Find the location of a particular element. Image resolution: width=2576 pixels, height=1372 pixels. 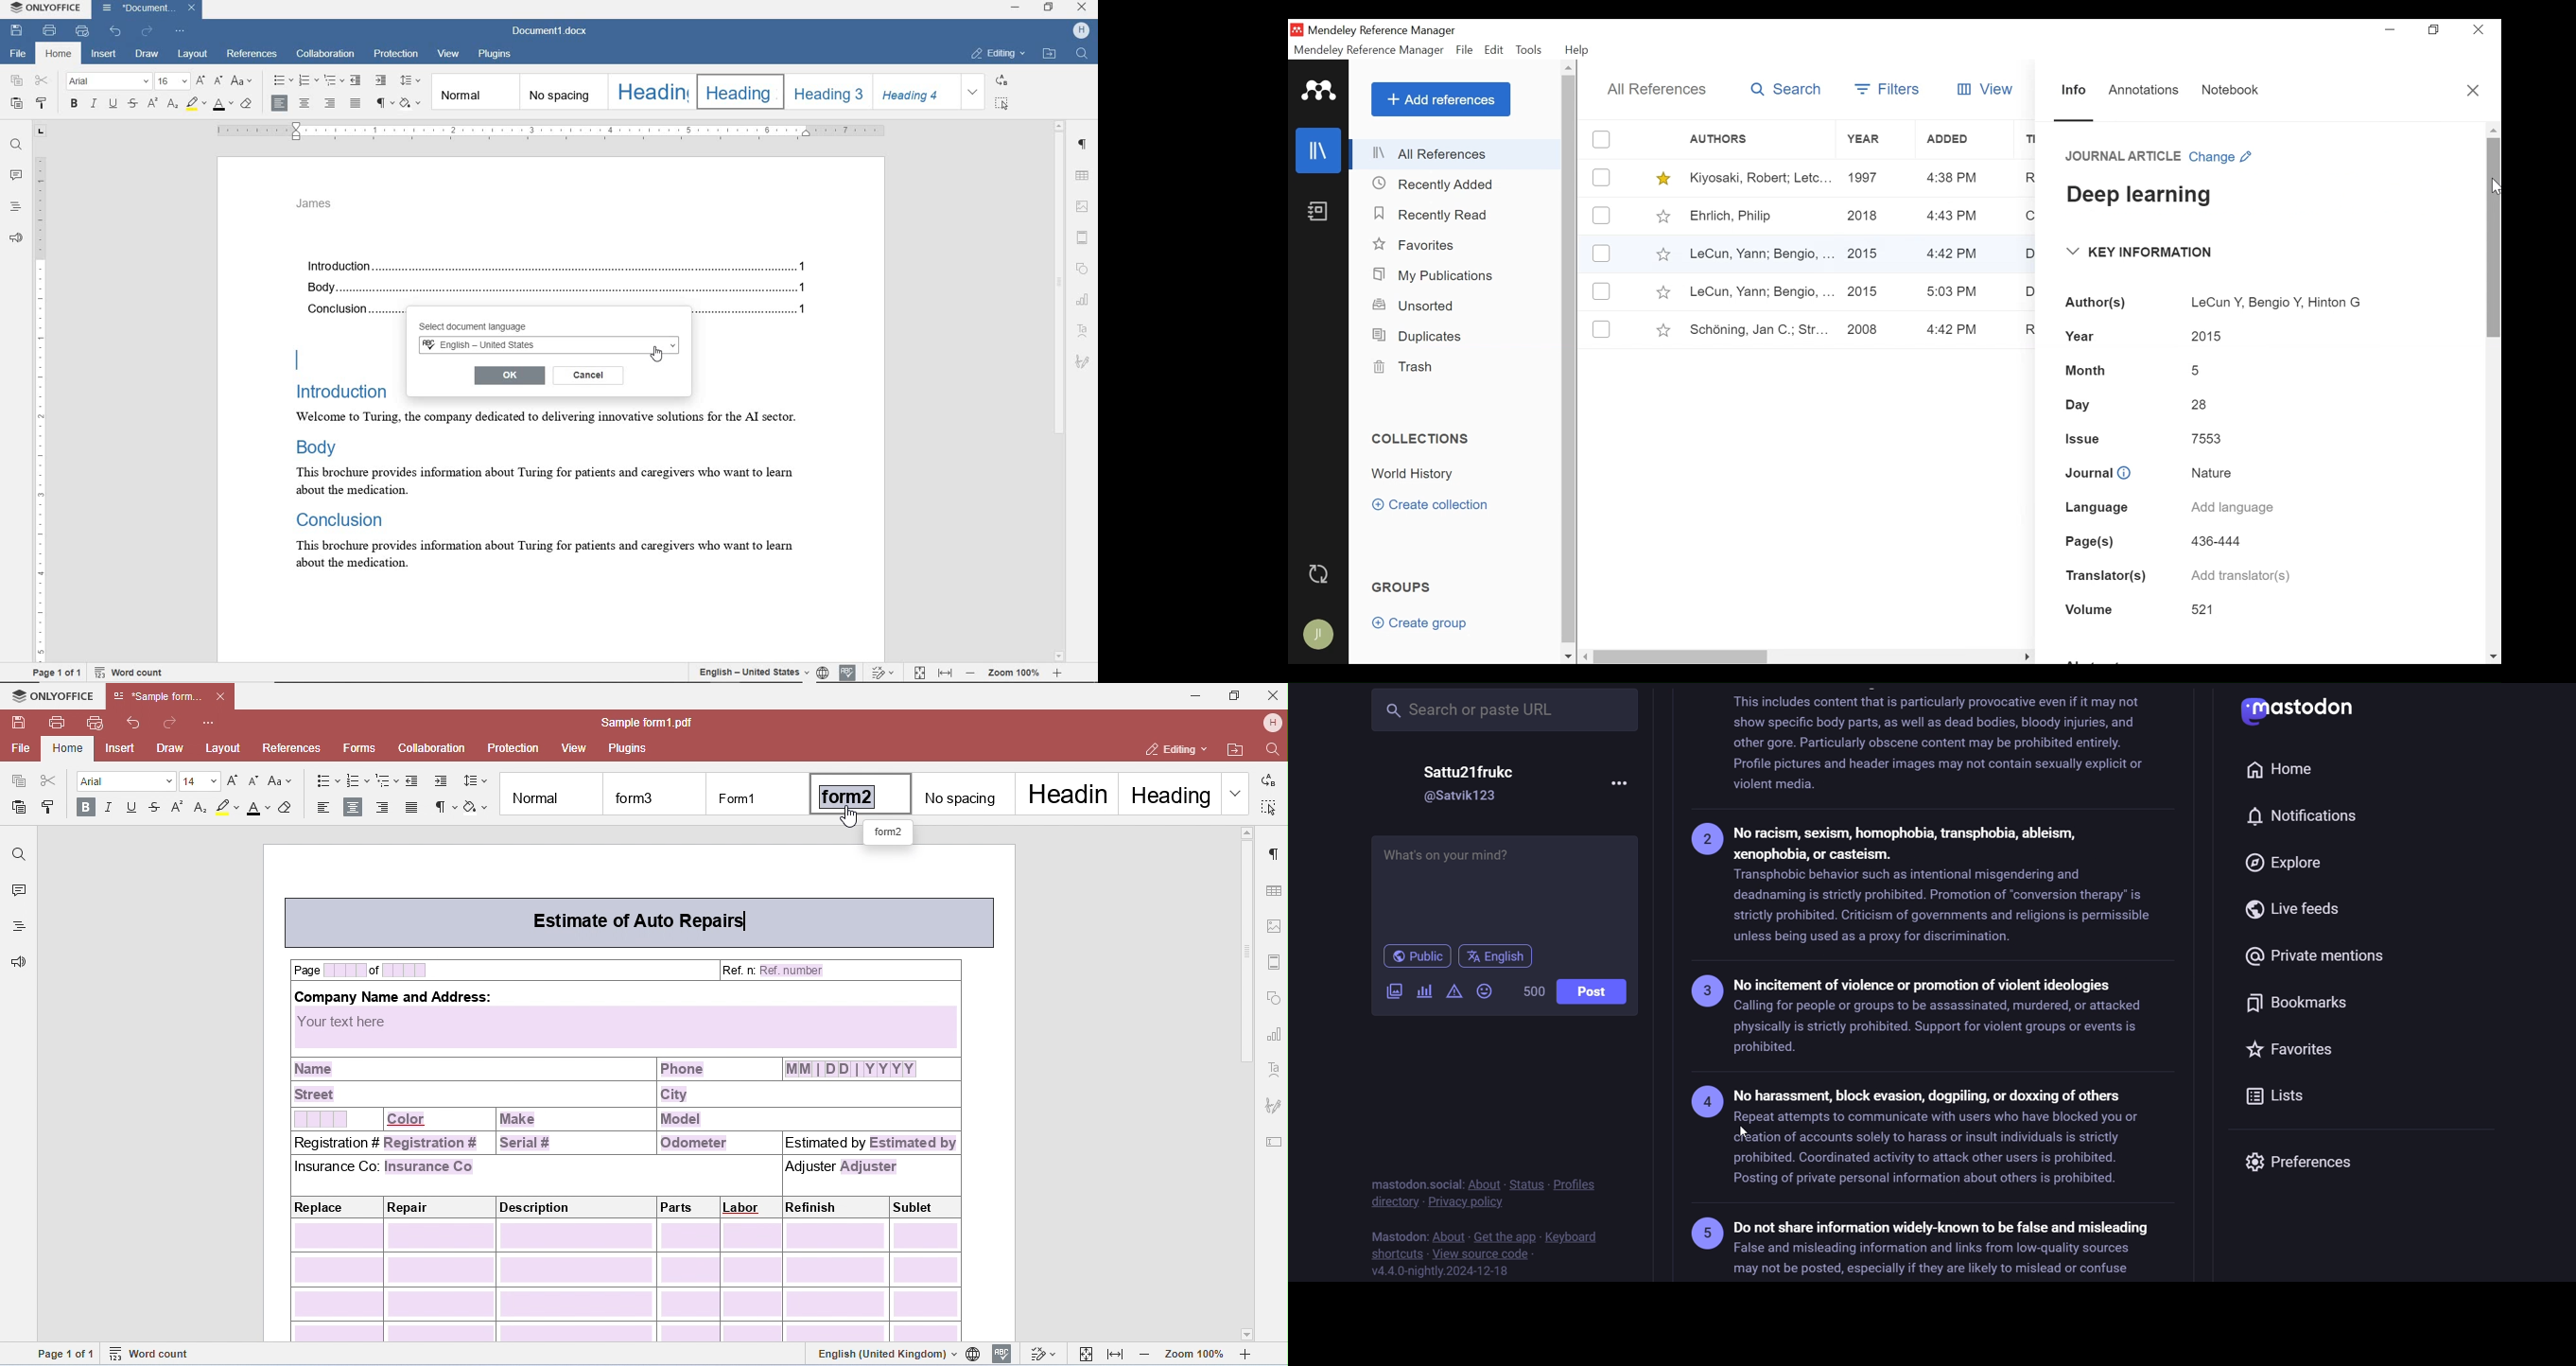

search is located at coordinates (1506, 709).